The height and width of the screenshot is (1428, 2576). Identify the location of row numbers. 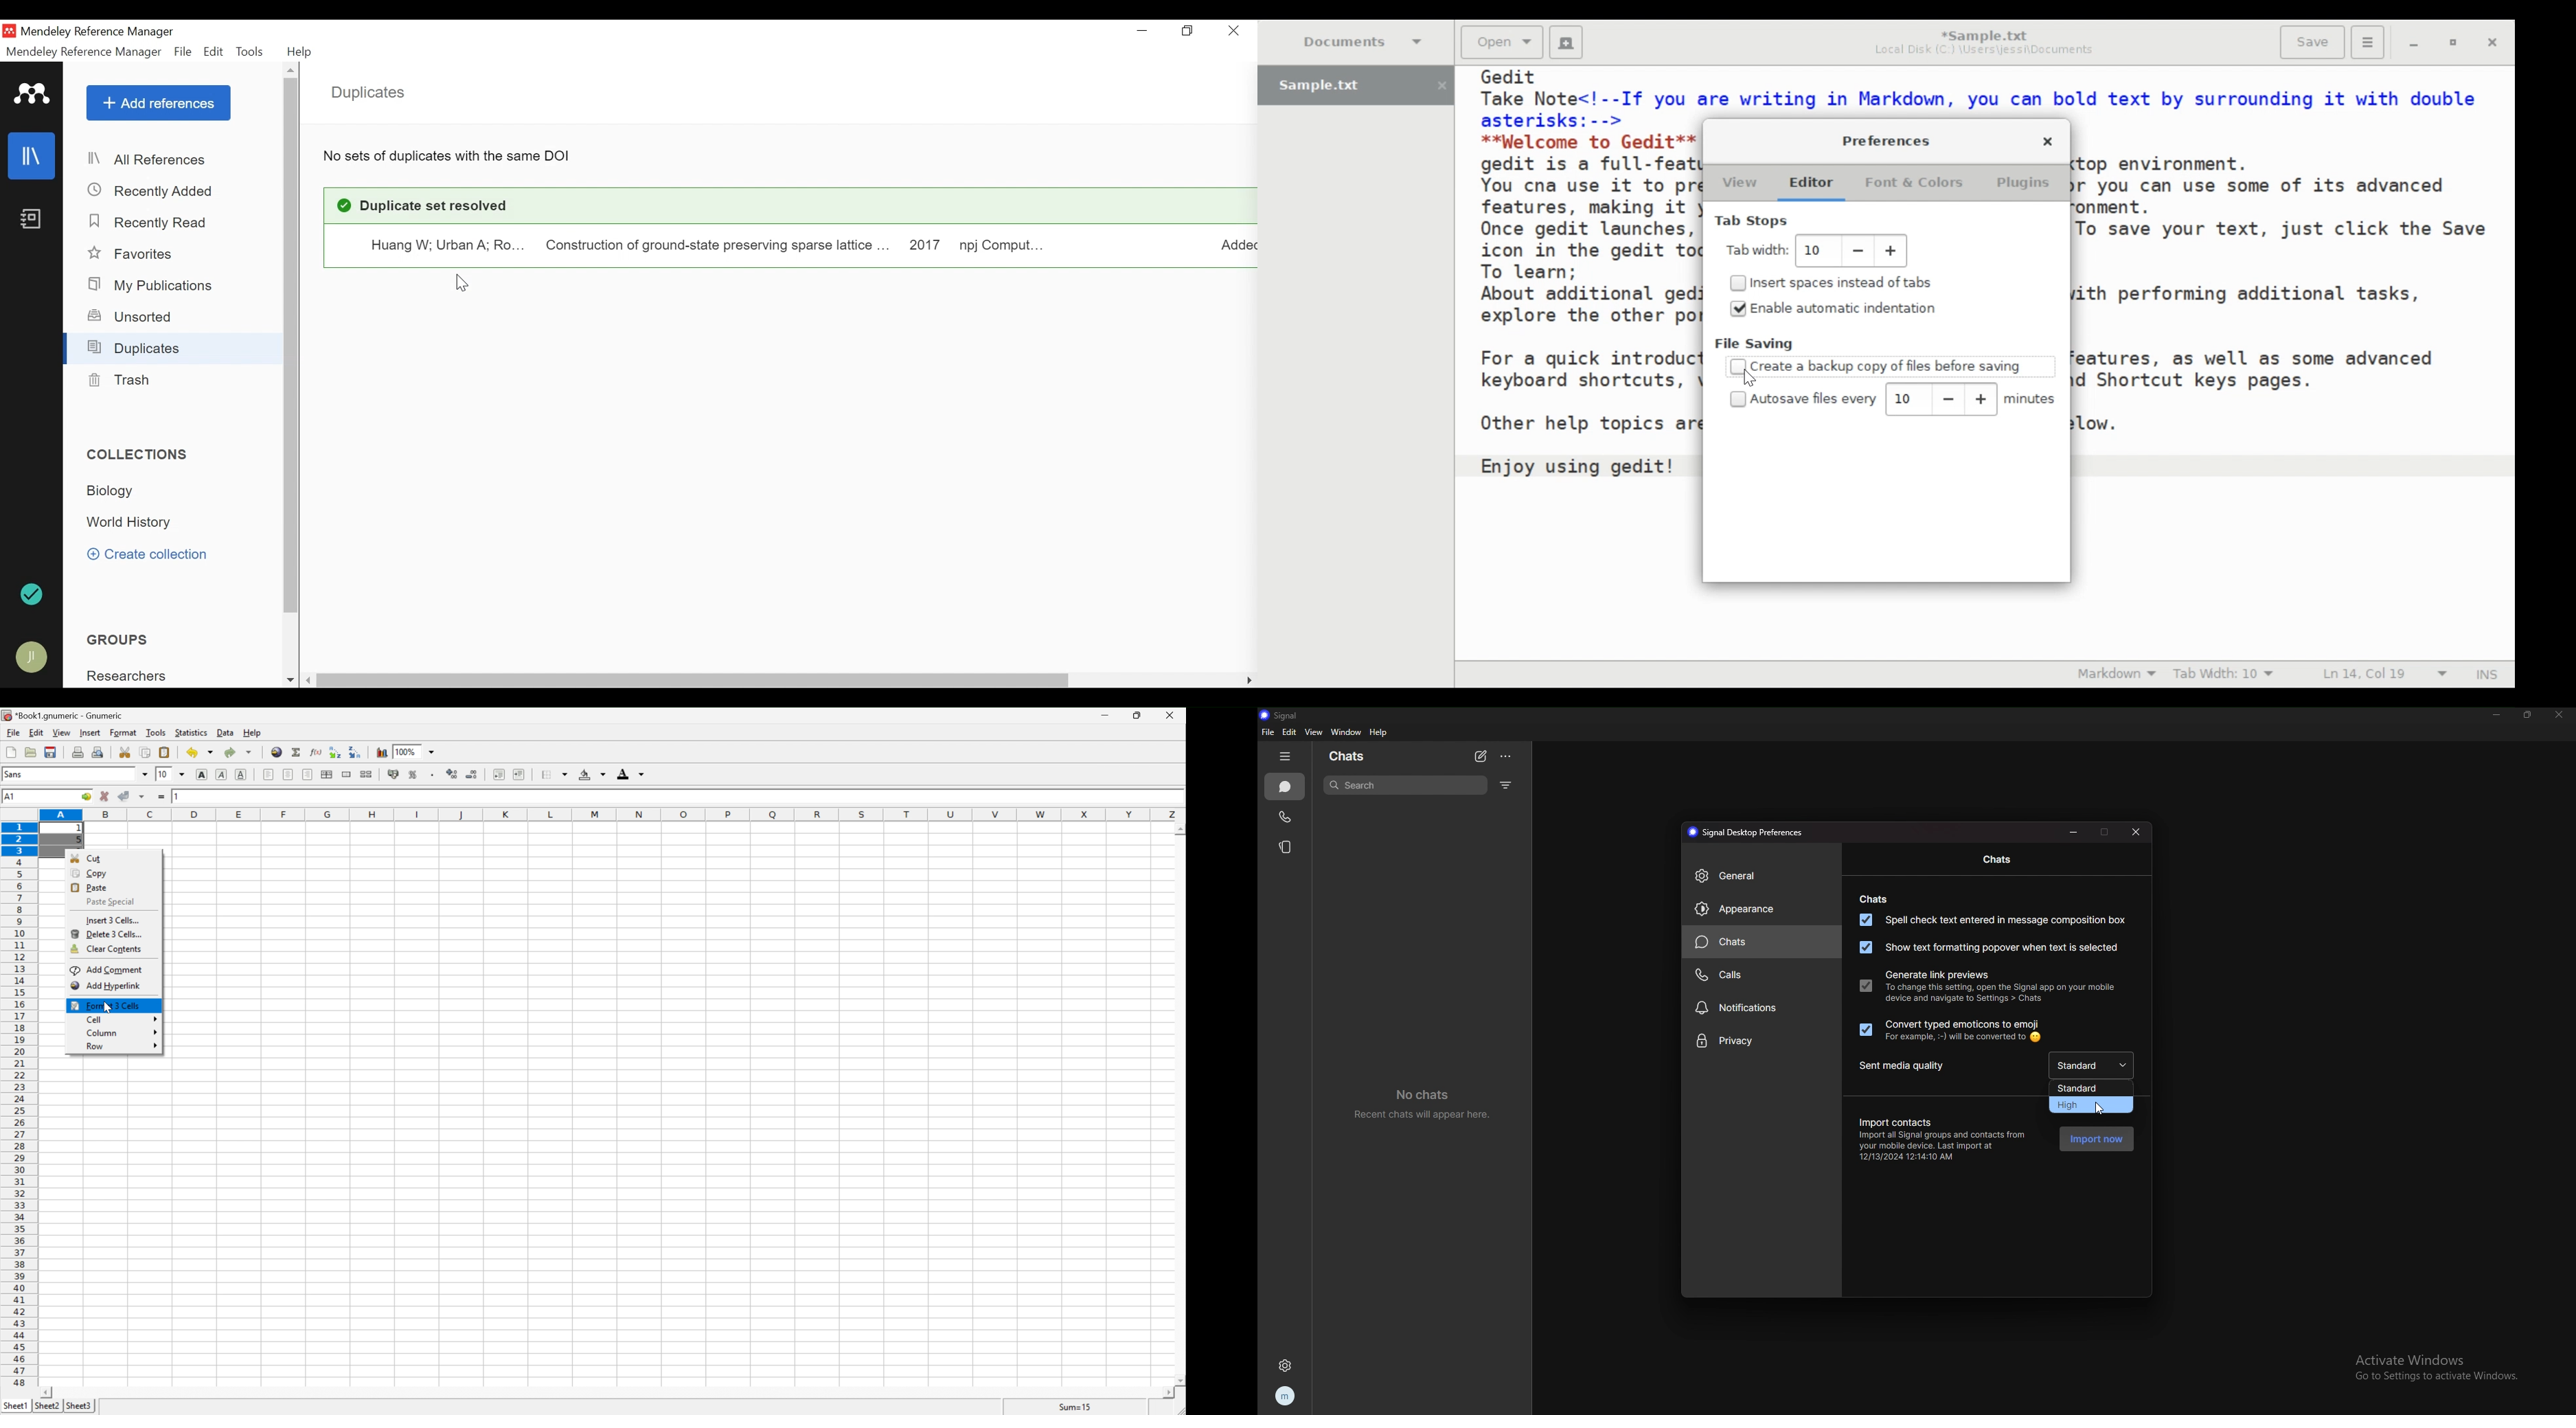
(19, 1105).